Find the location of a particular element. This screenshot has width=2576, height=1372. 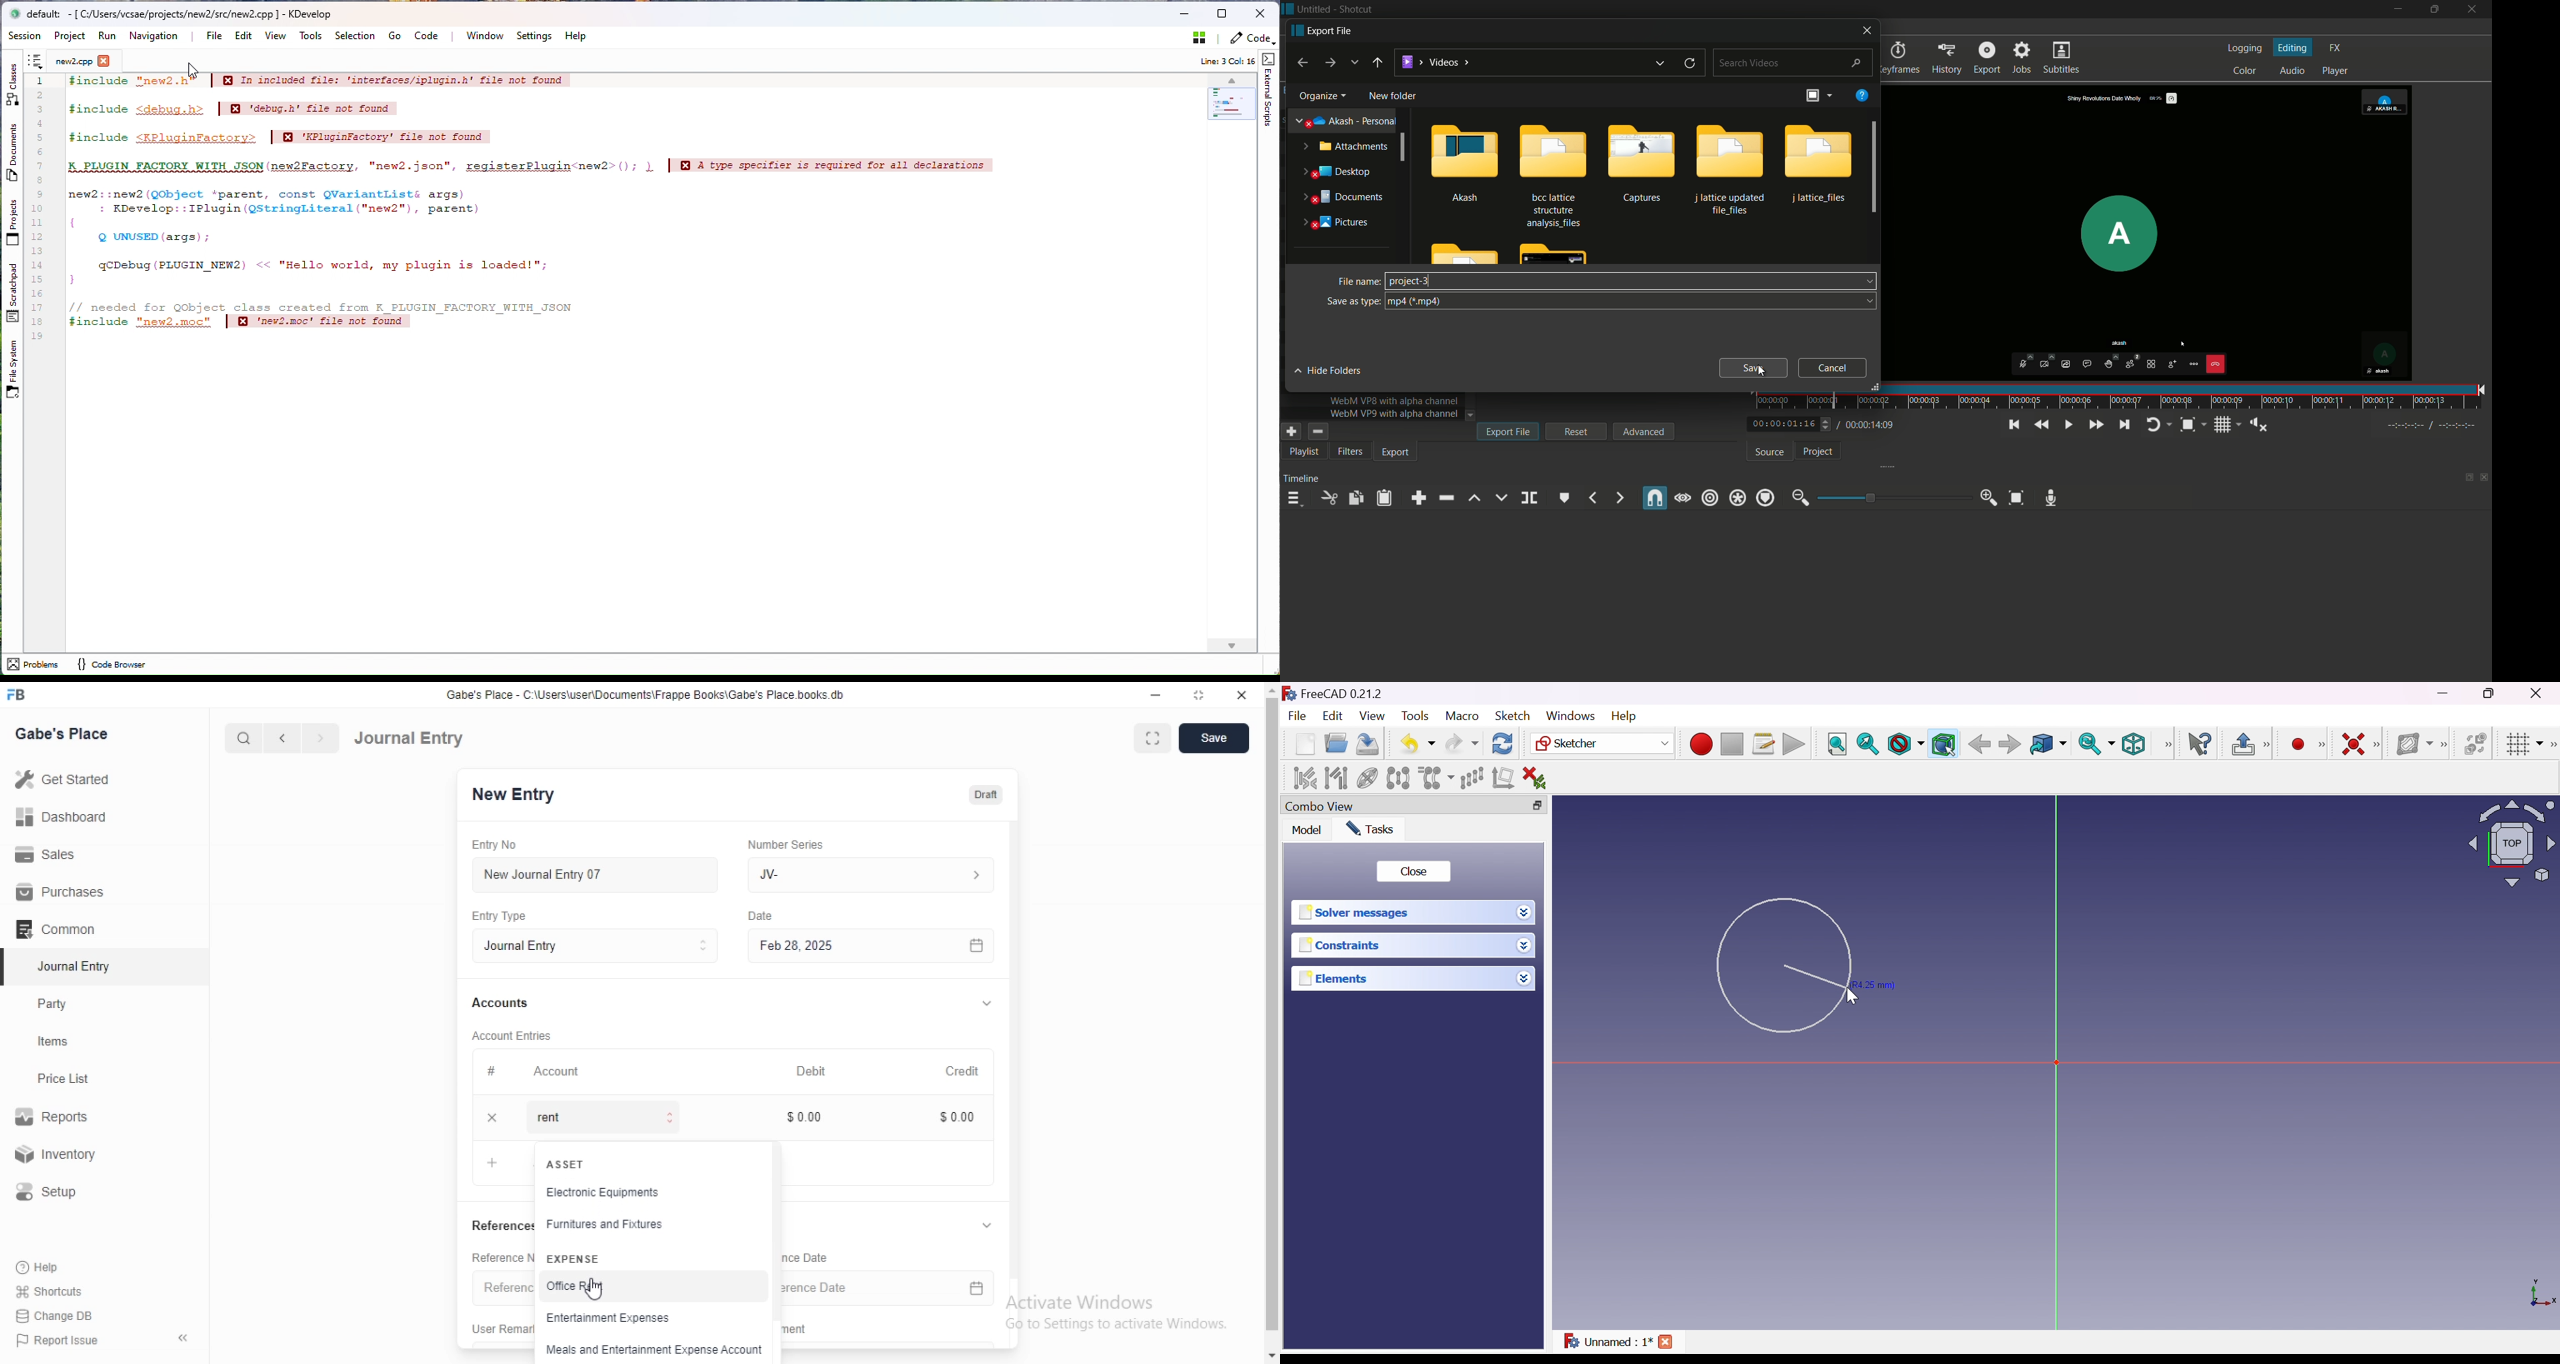

cursor is located at coordinates (1760, 371).